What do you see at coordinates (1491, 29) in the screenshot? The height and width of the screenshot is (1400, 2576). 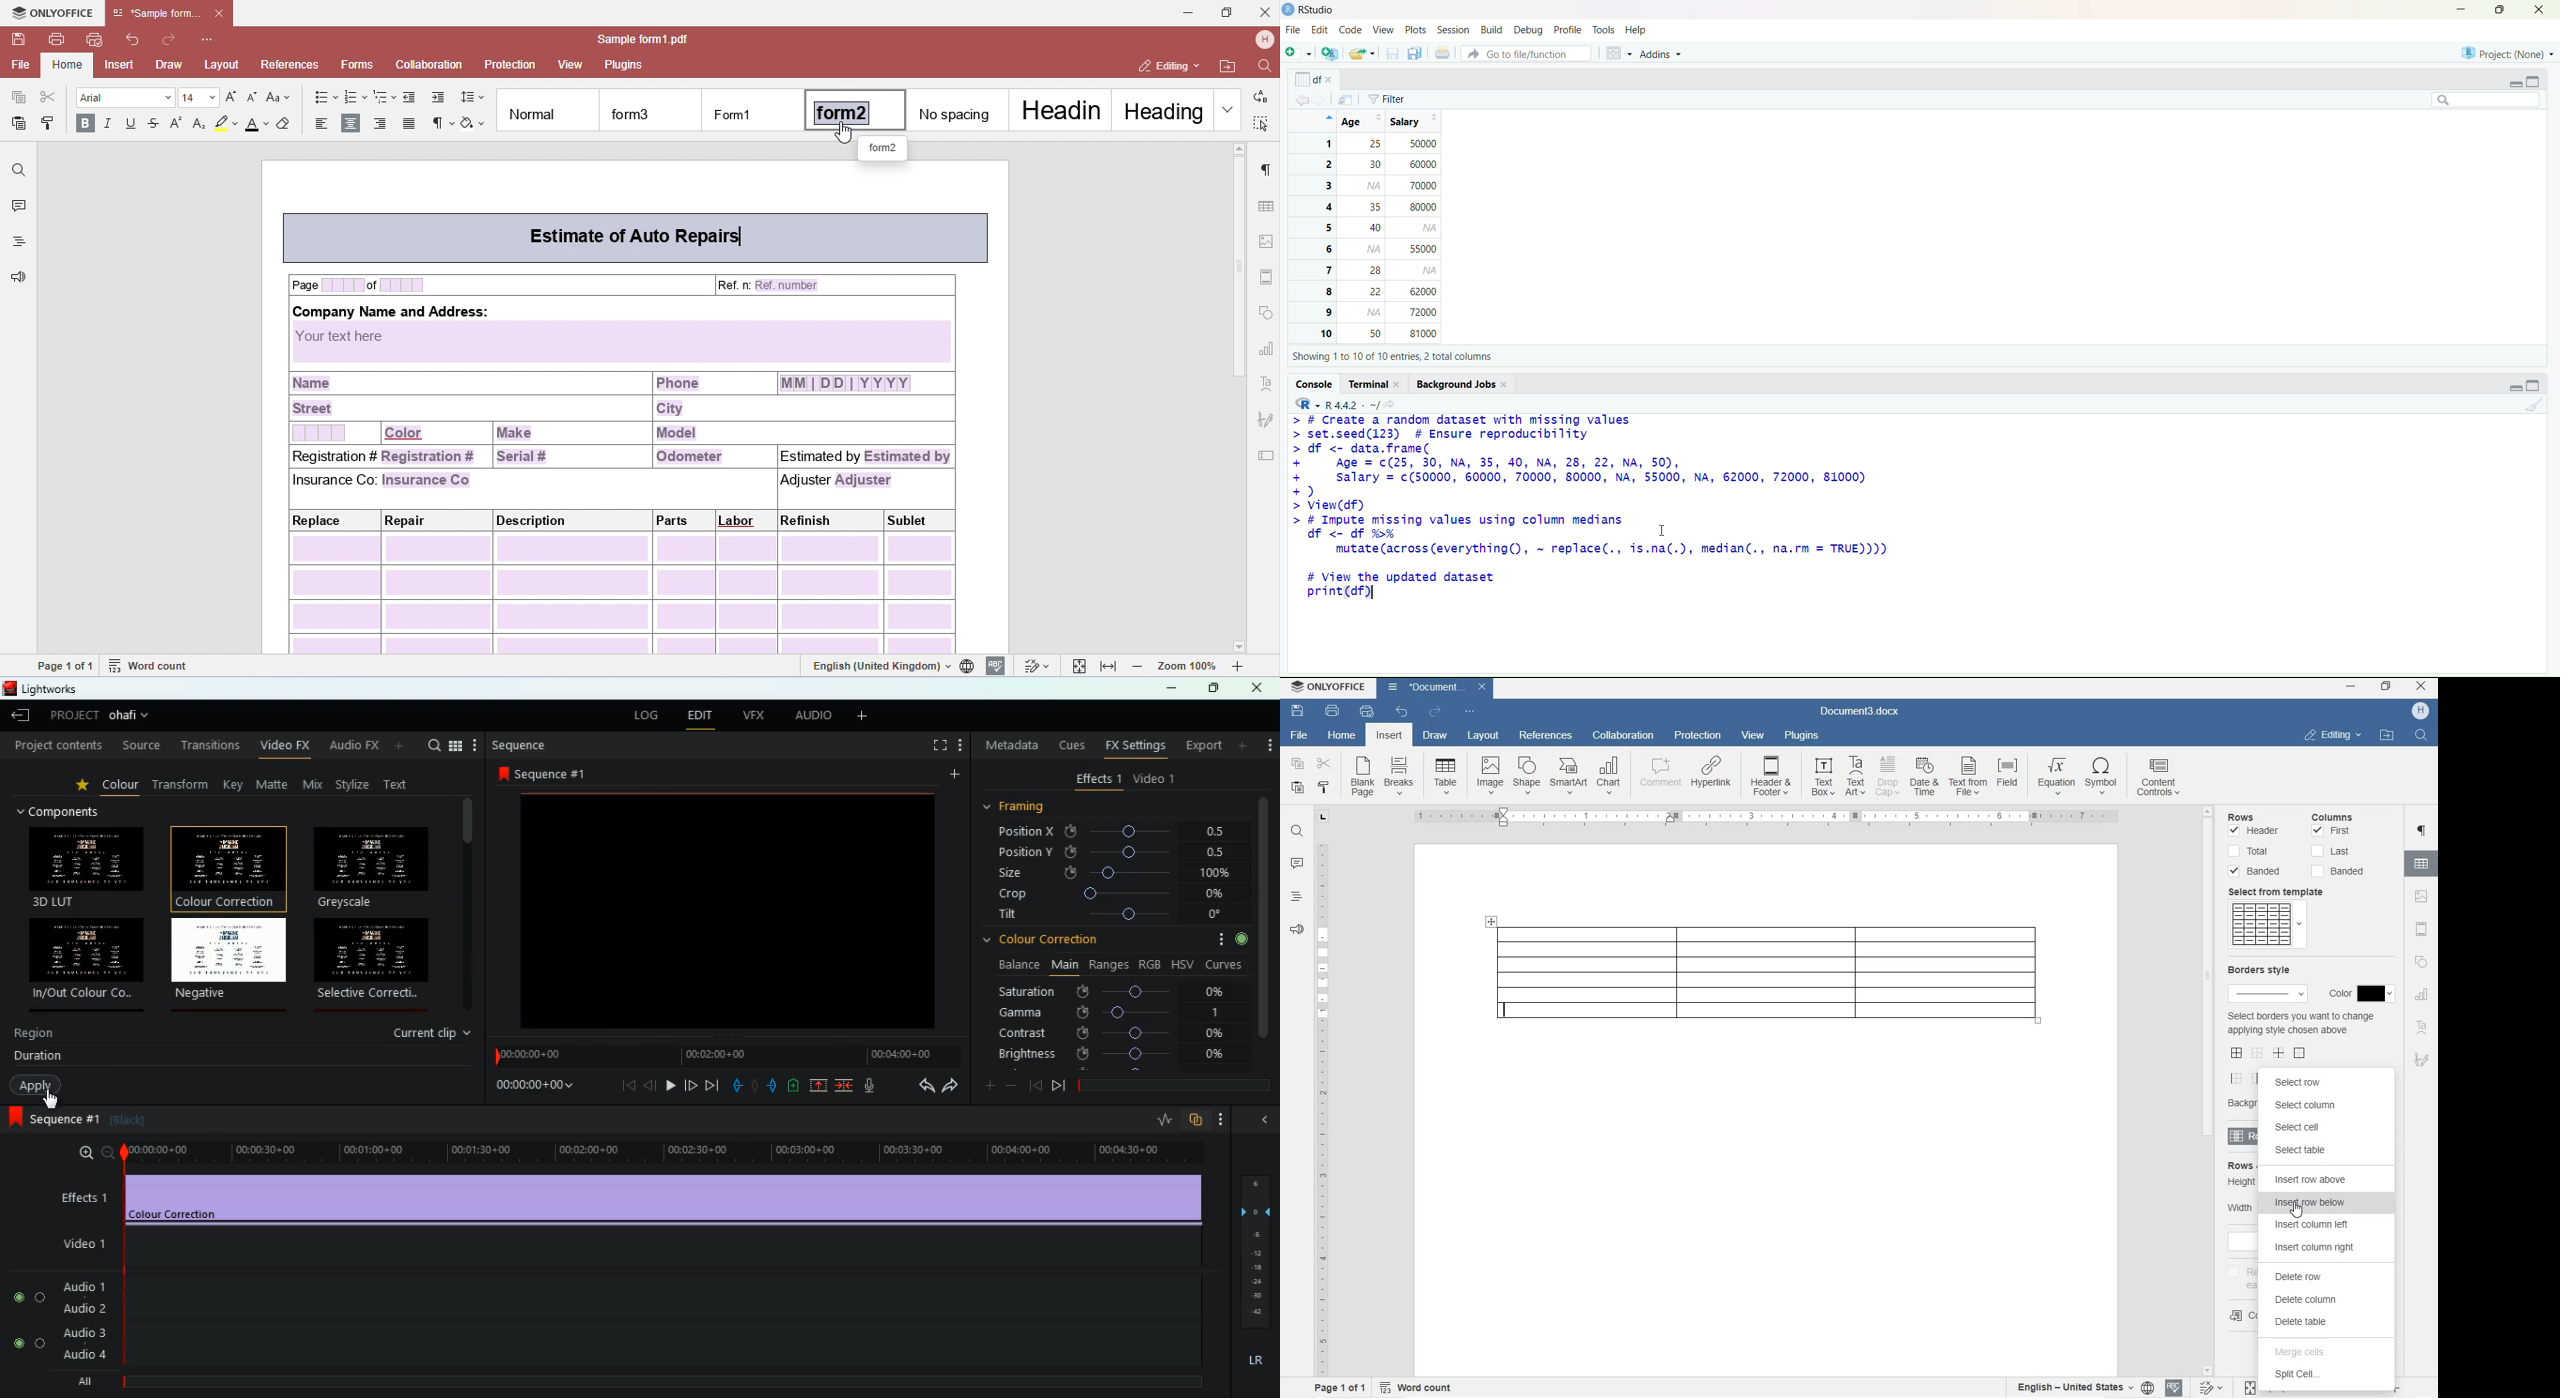 I see `build` at bounding box center [1491, 29].